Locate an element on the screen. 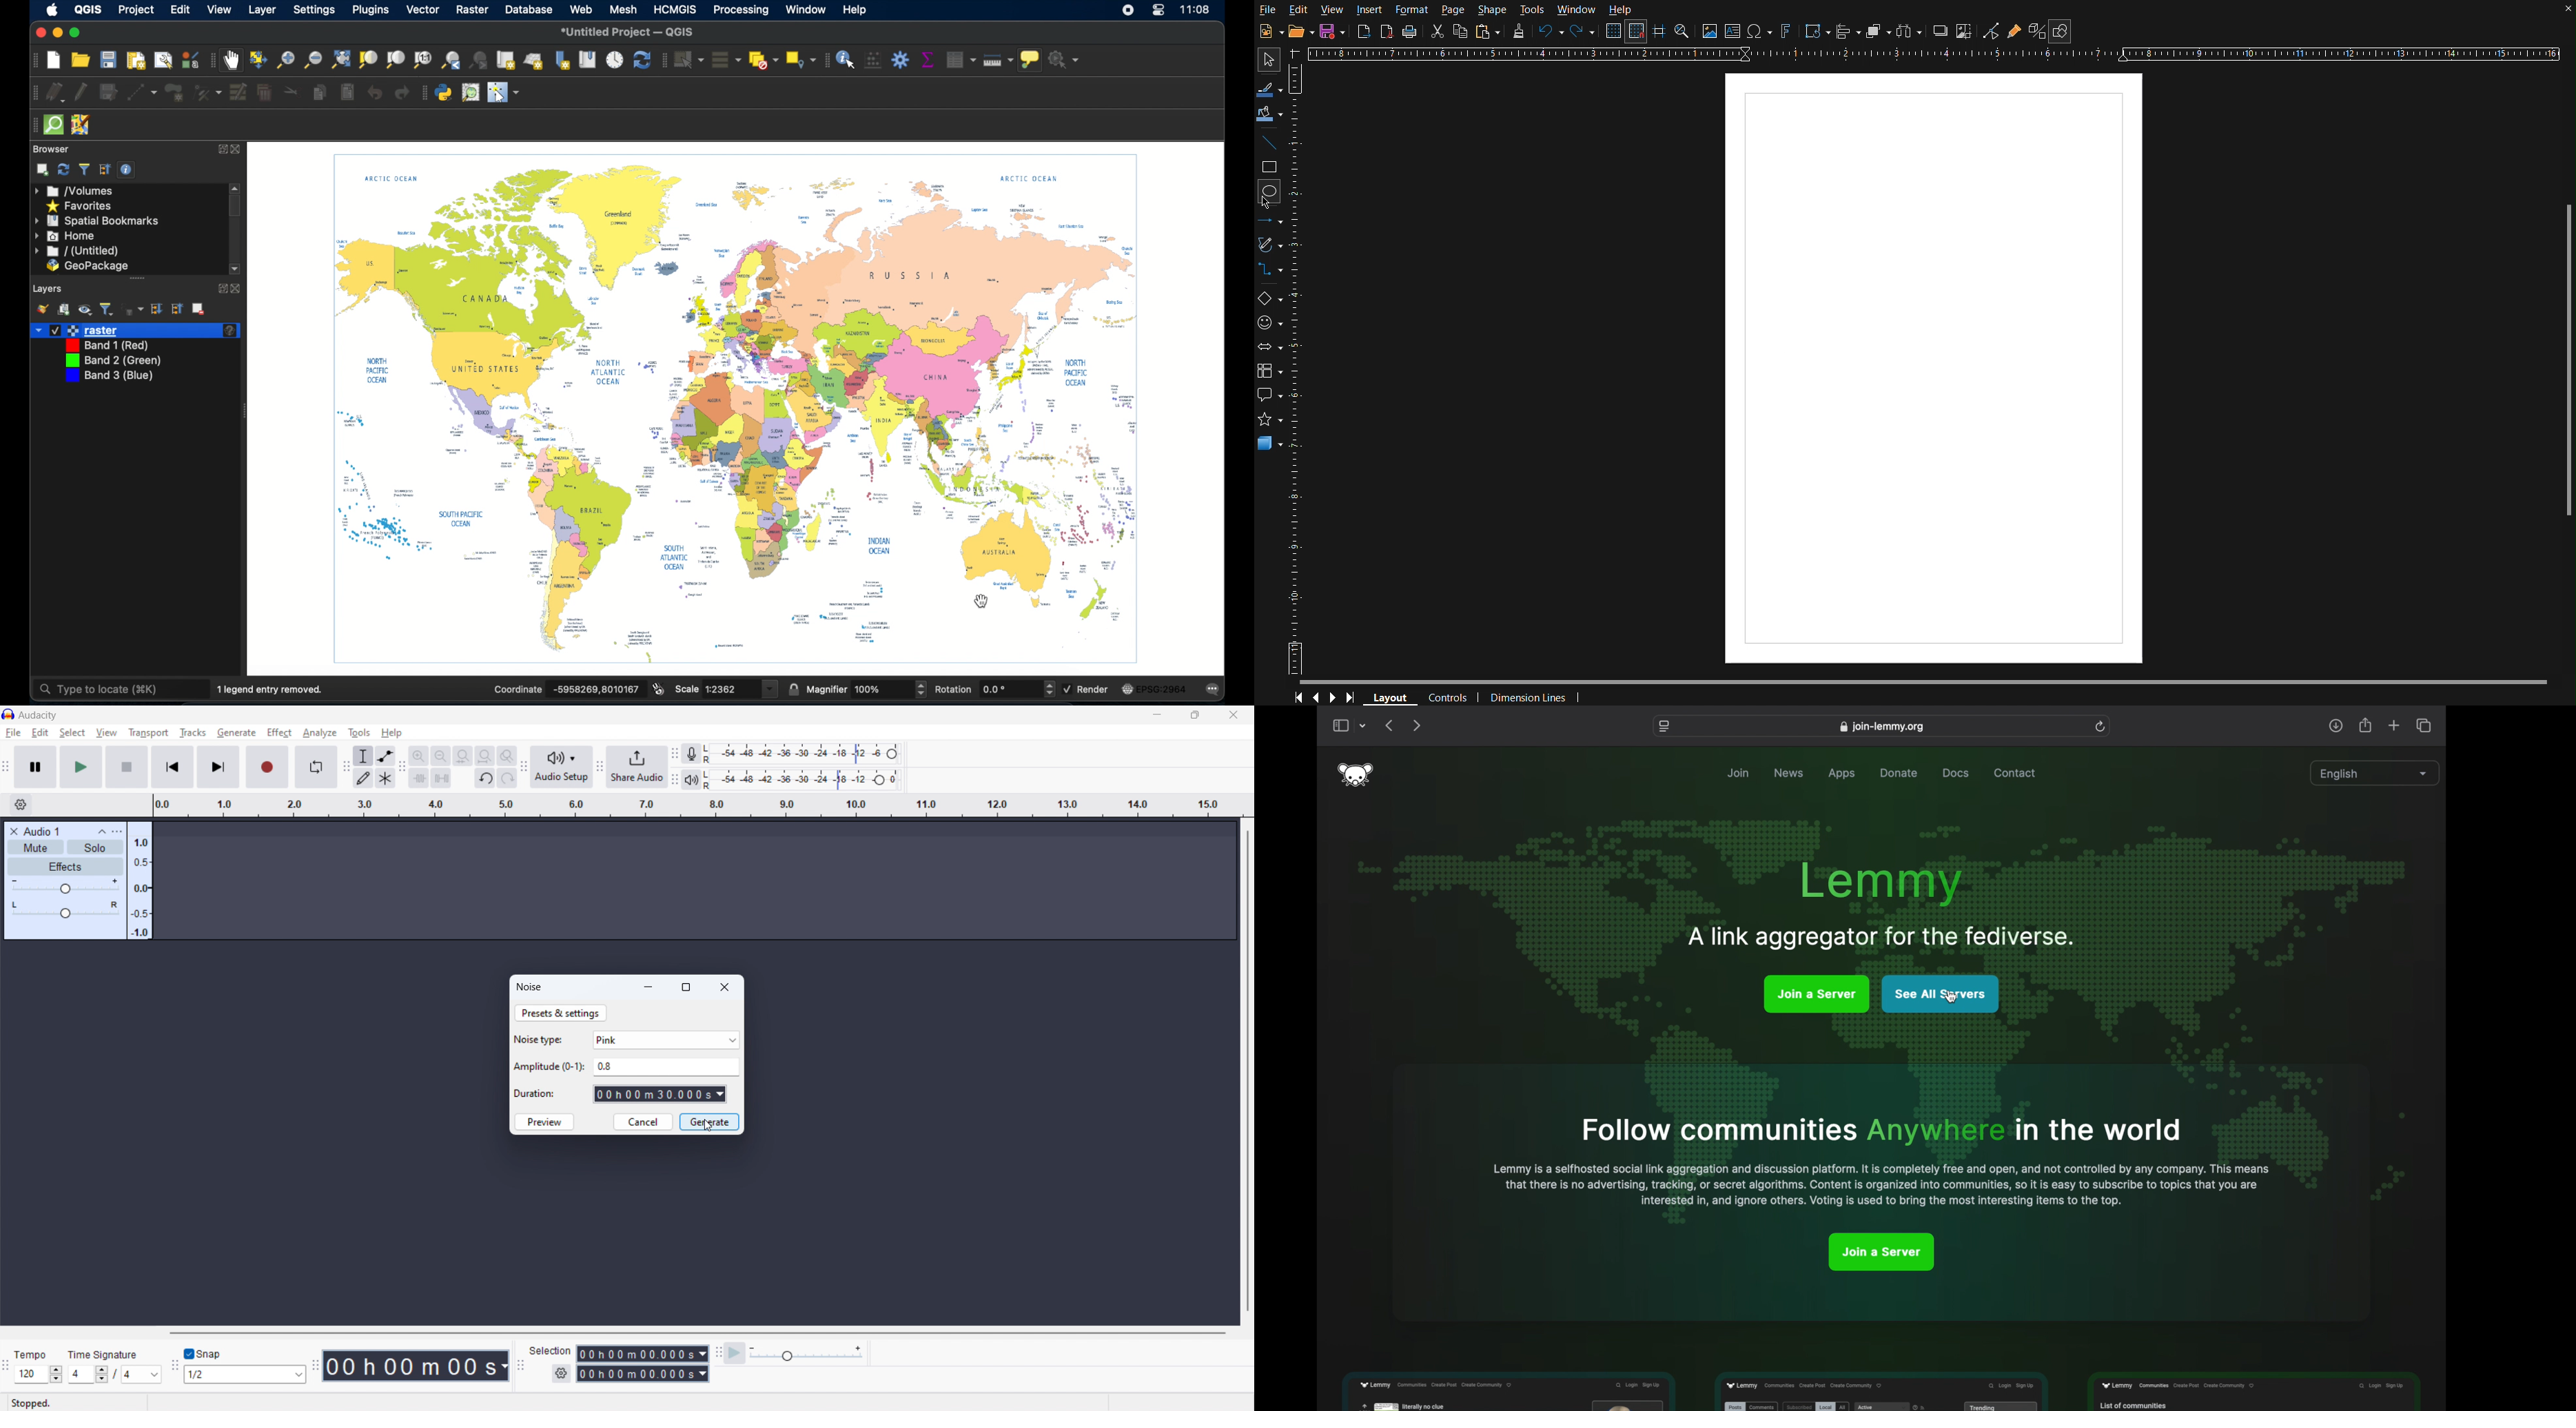 The width and height of the screenshot is (2576, 1428). tracks is located at coordinates (192, 733).